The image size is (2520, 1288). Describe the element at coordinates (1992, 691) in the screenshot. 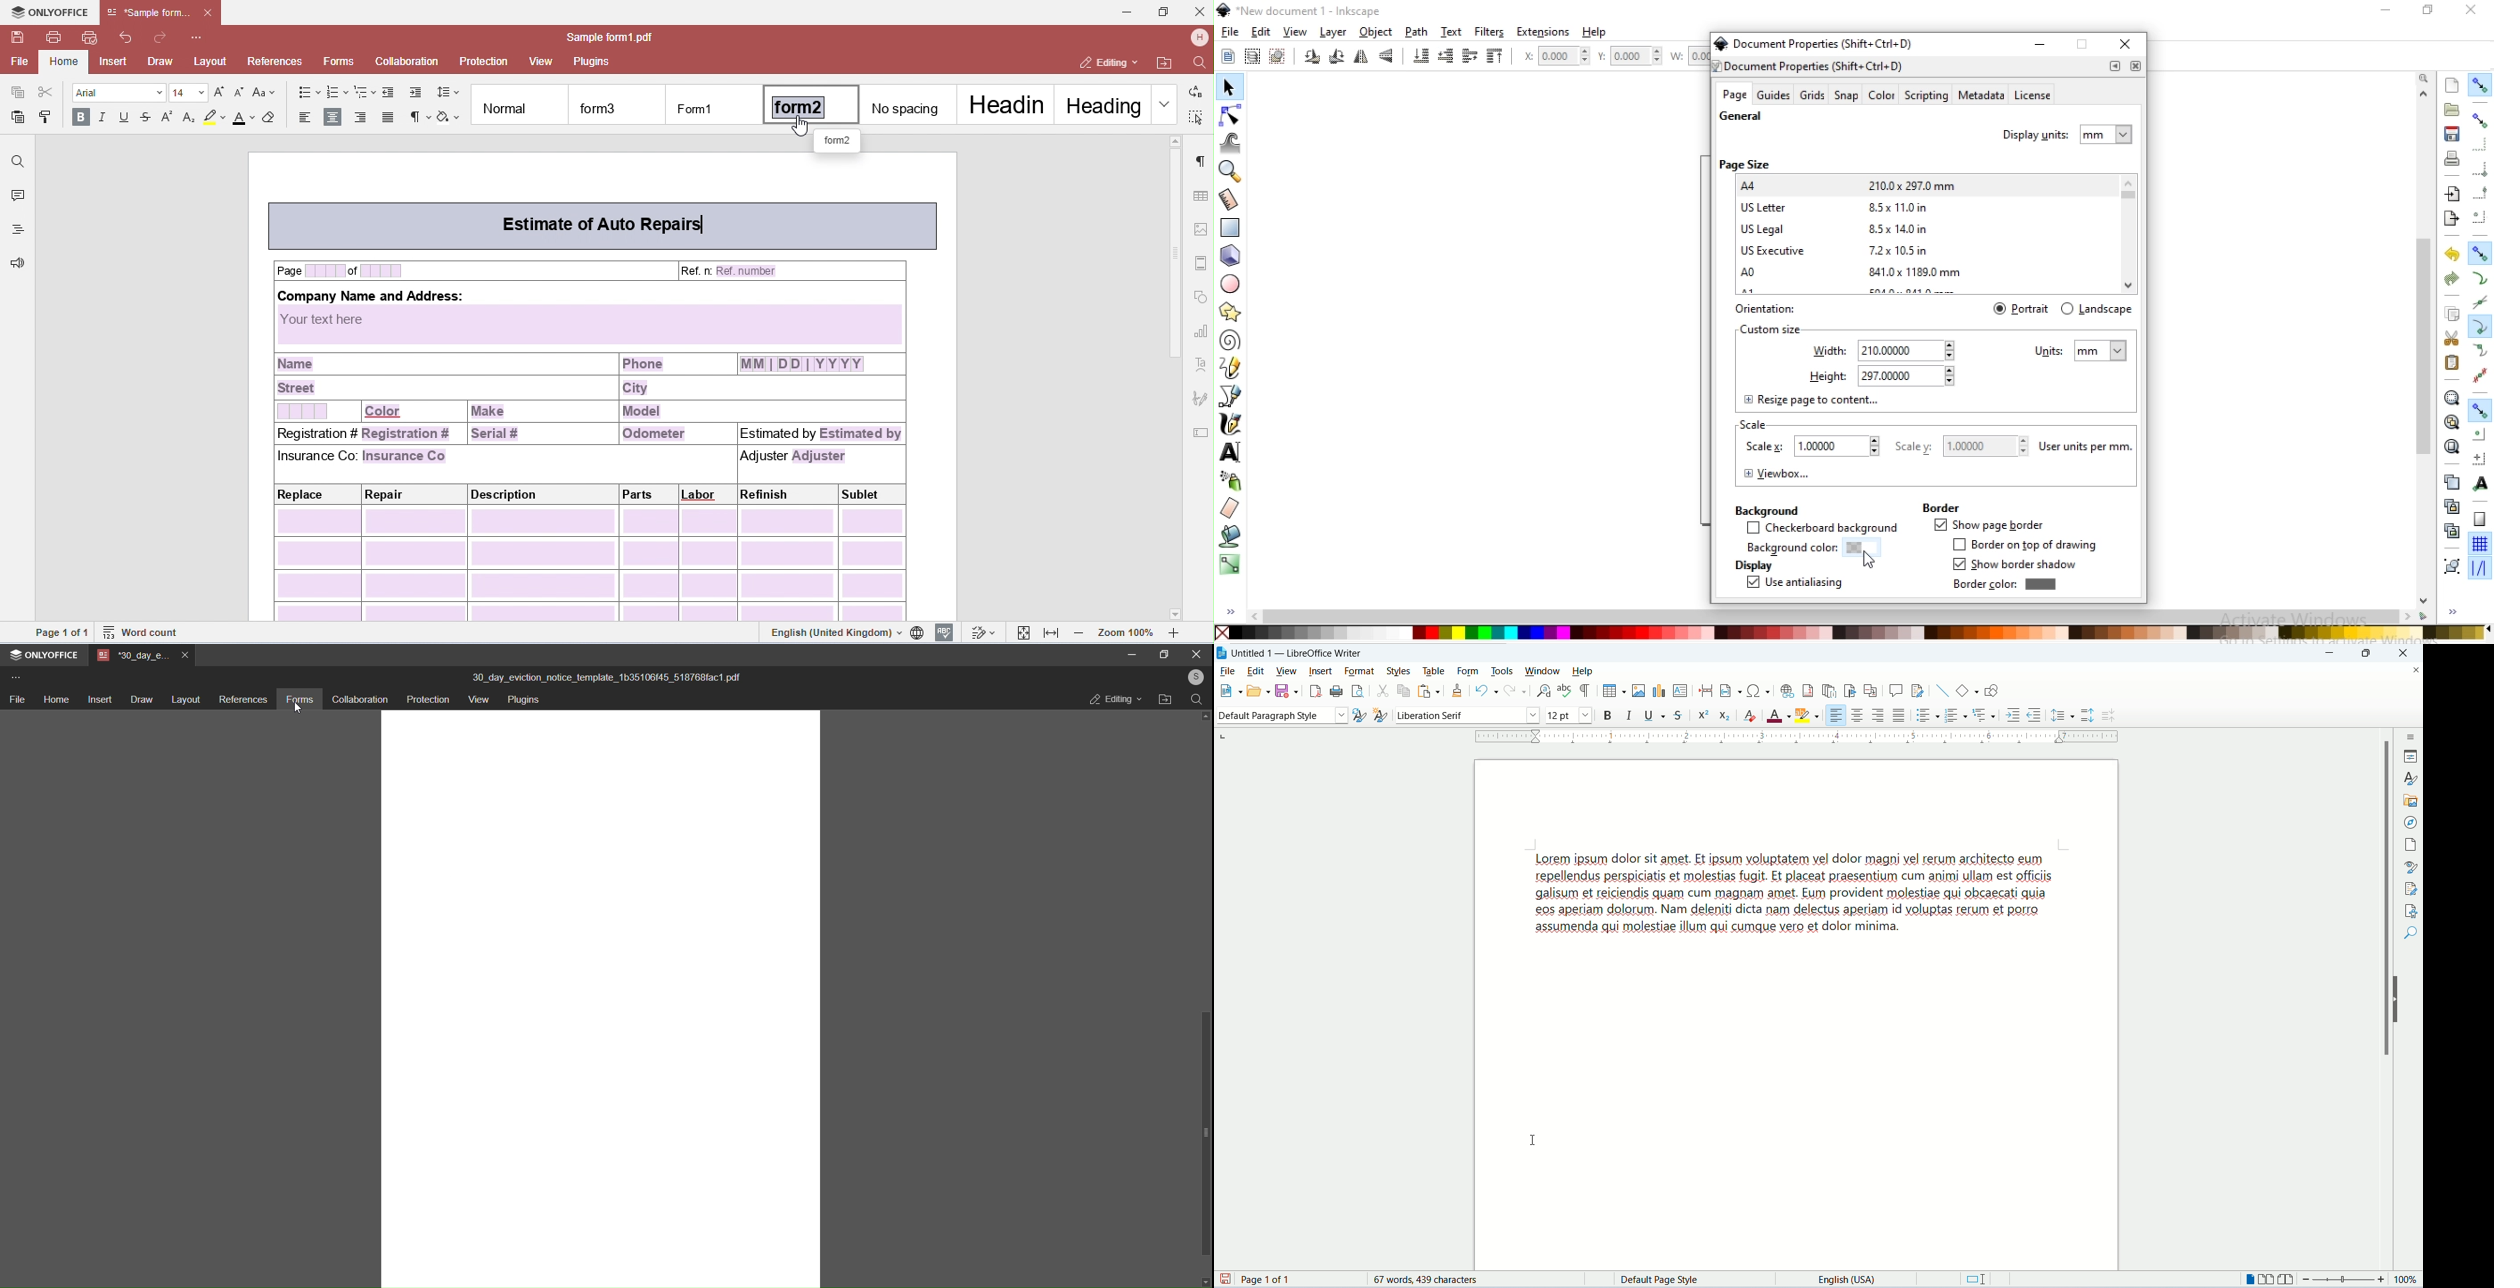

I see `draw function` at that location.